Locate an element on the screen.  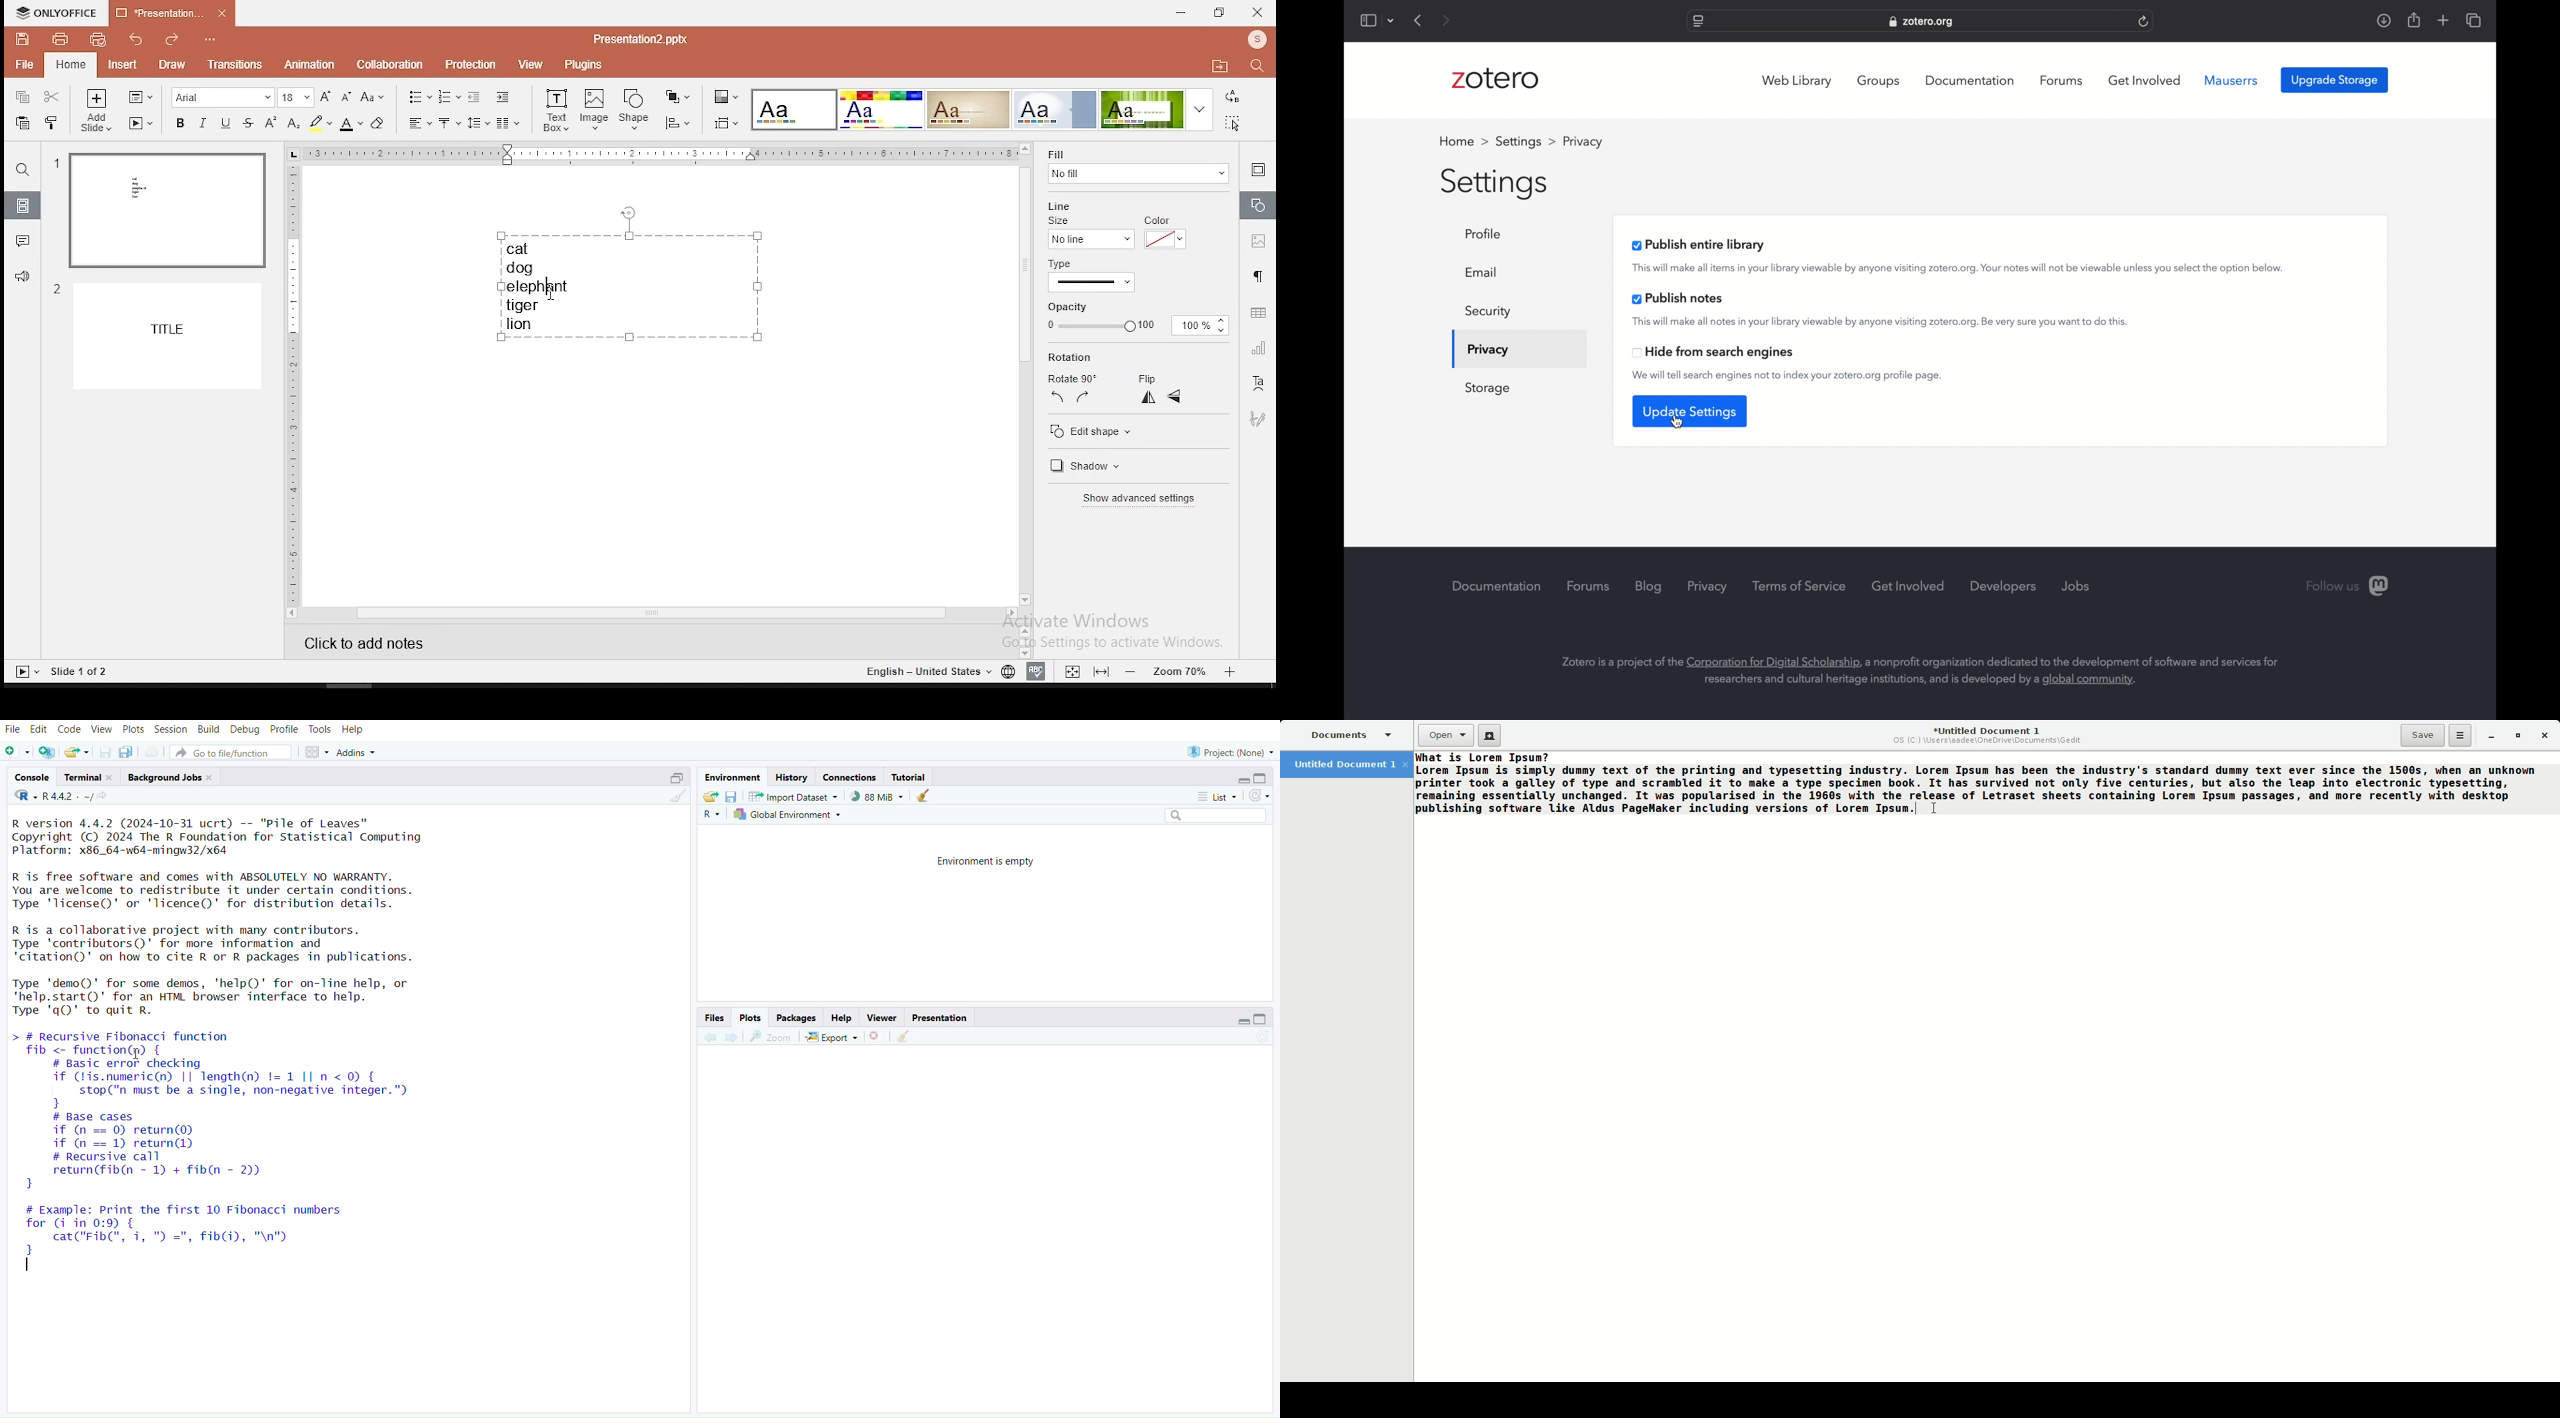
slides is located at coordinates (22, 206).